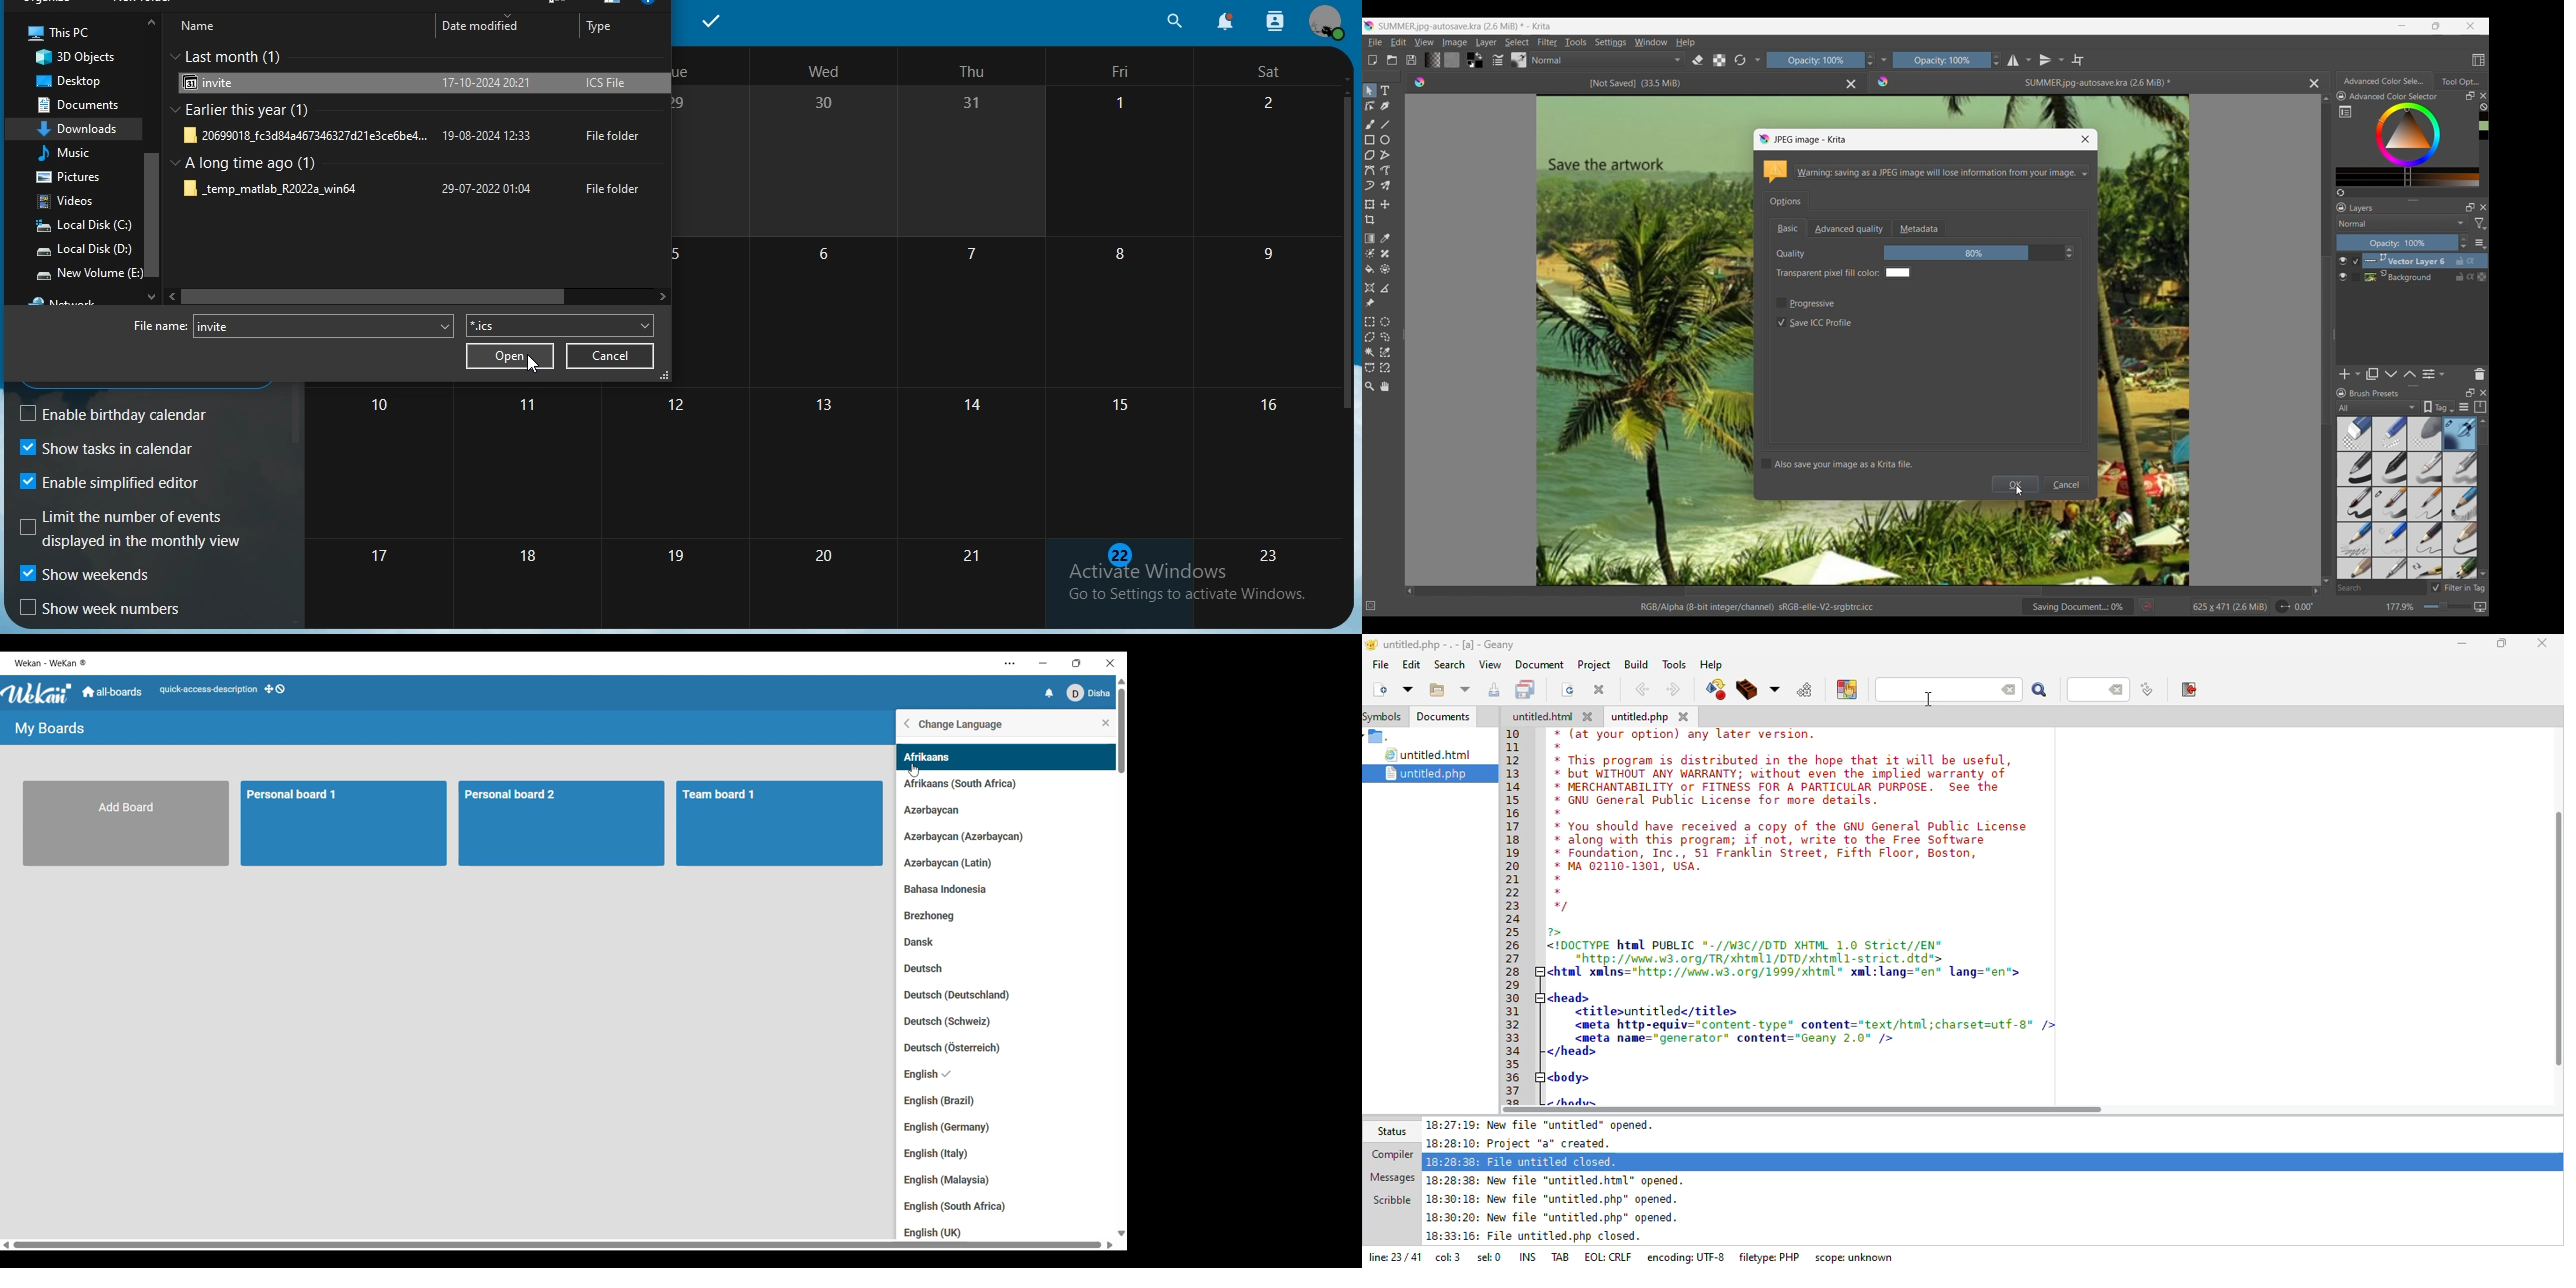 The width and height of the screenshot is (2576, 1288). I want to click on Cancel saving, so click(2146, 606).